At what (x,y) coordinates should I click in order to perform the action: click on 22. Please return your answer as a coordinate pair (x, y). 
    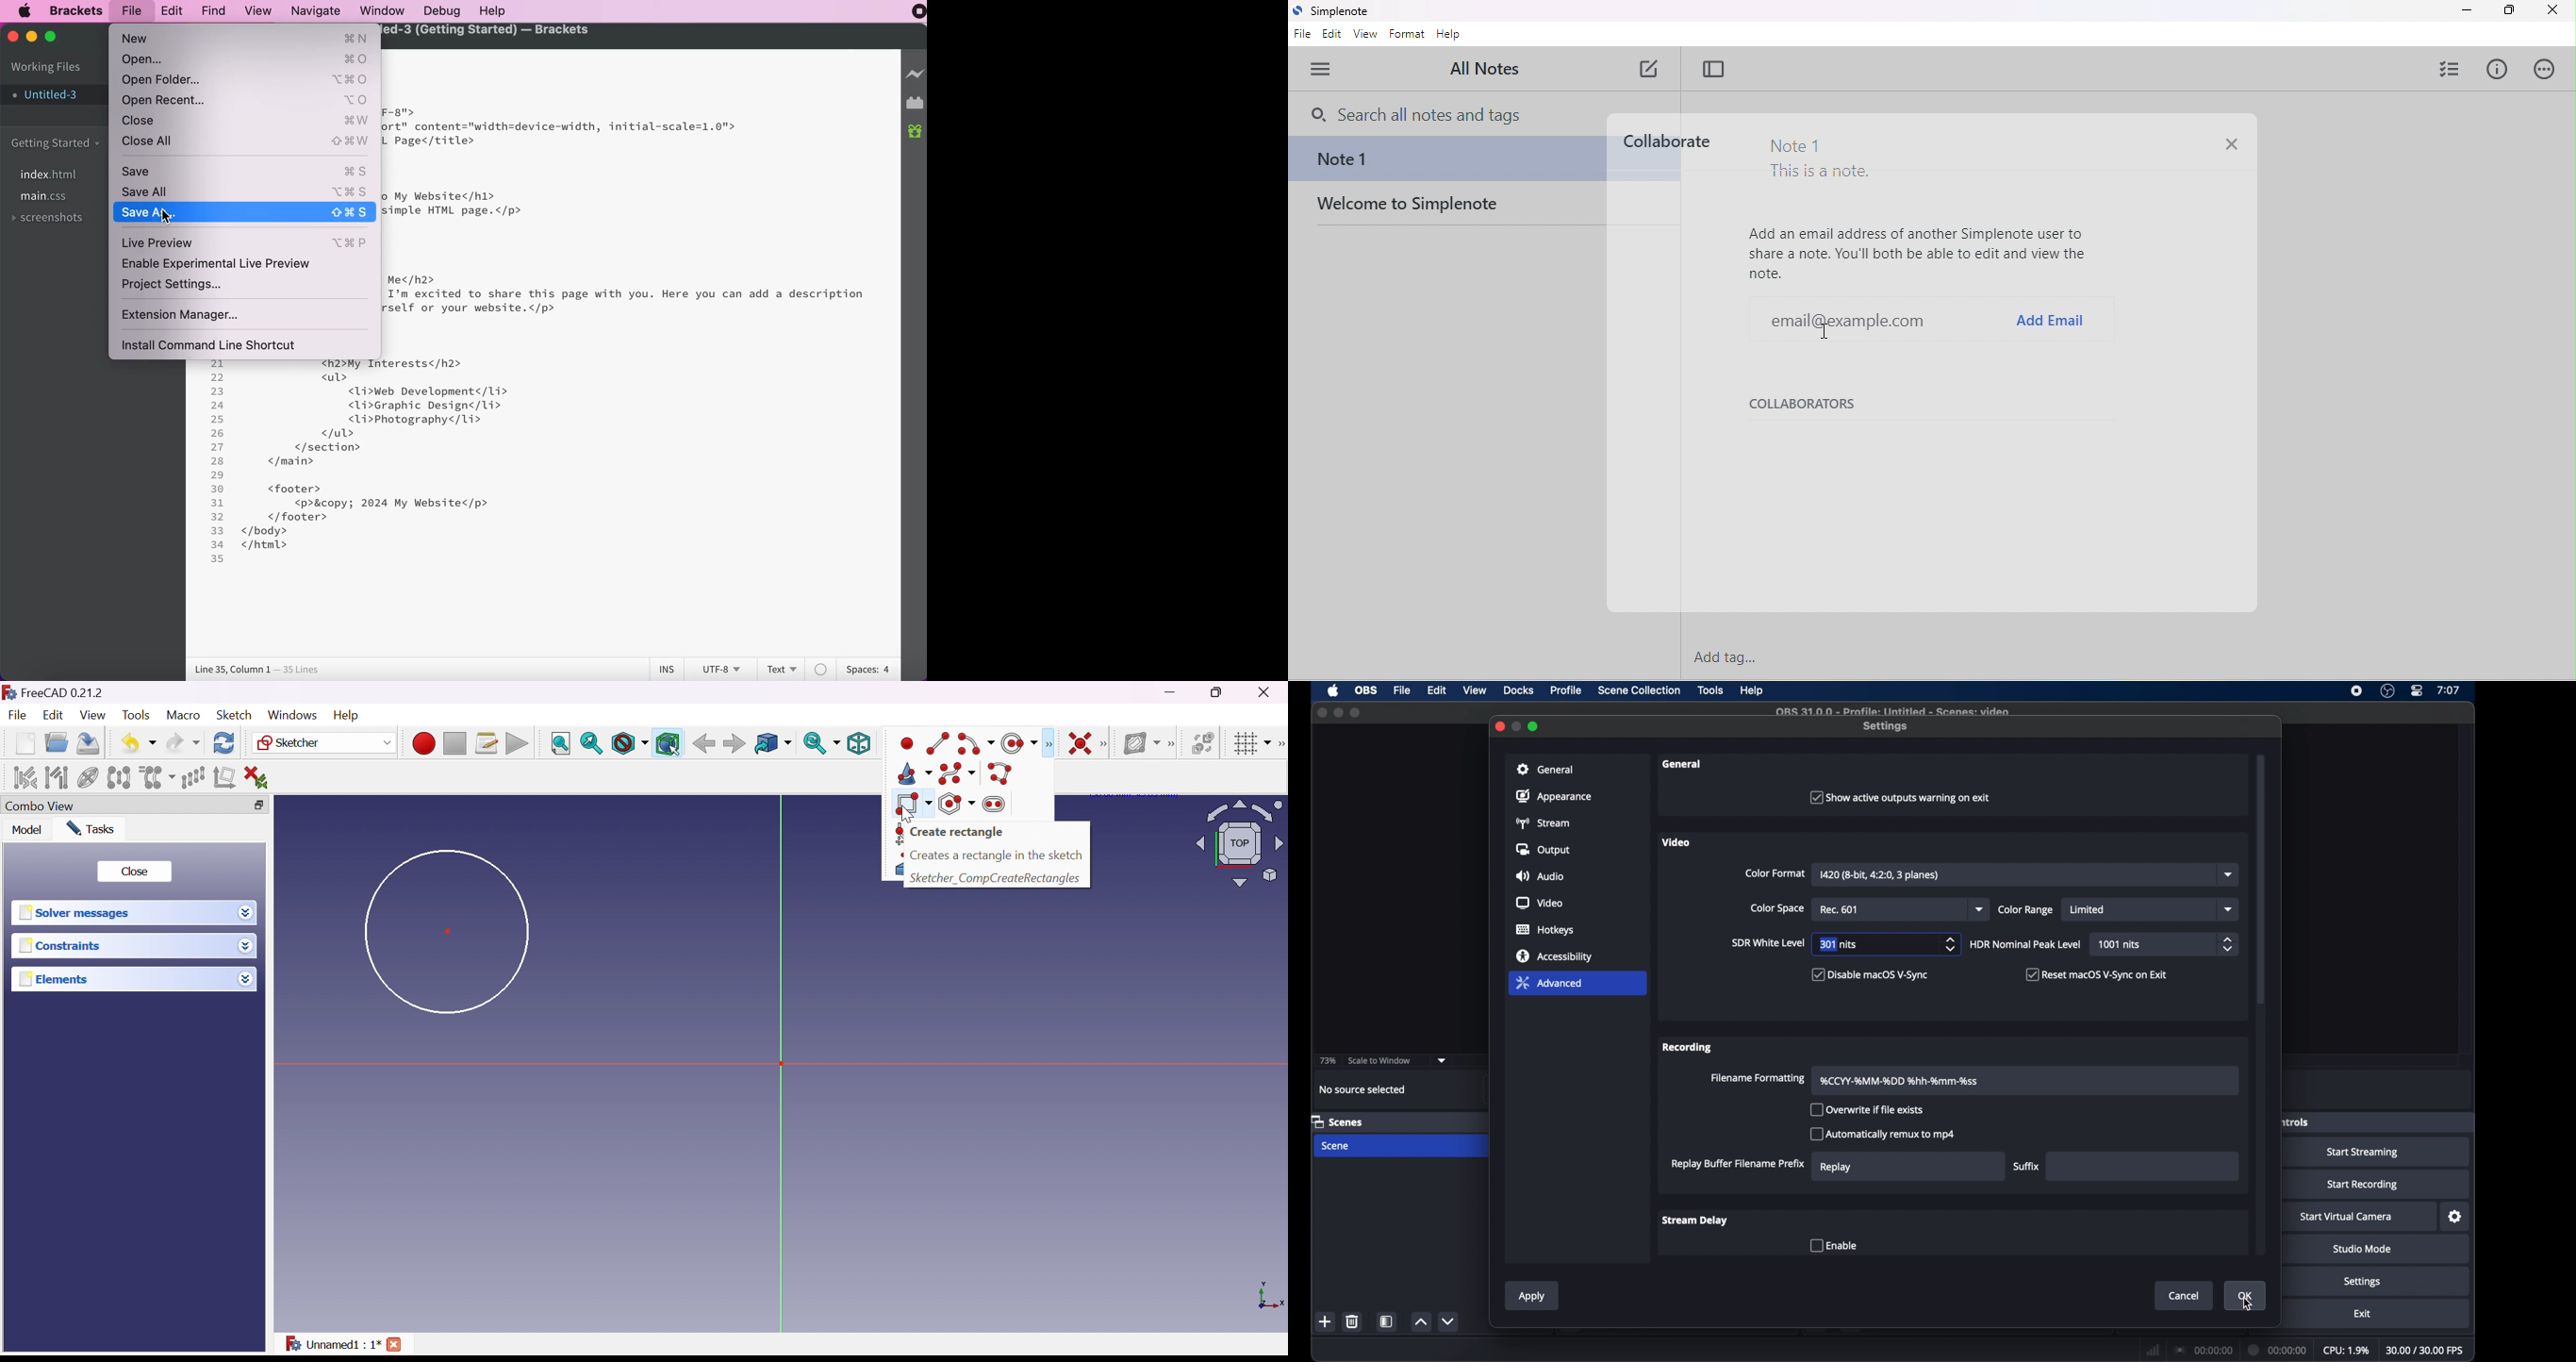
    Looking at the image, I should click on (217, 378).